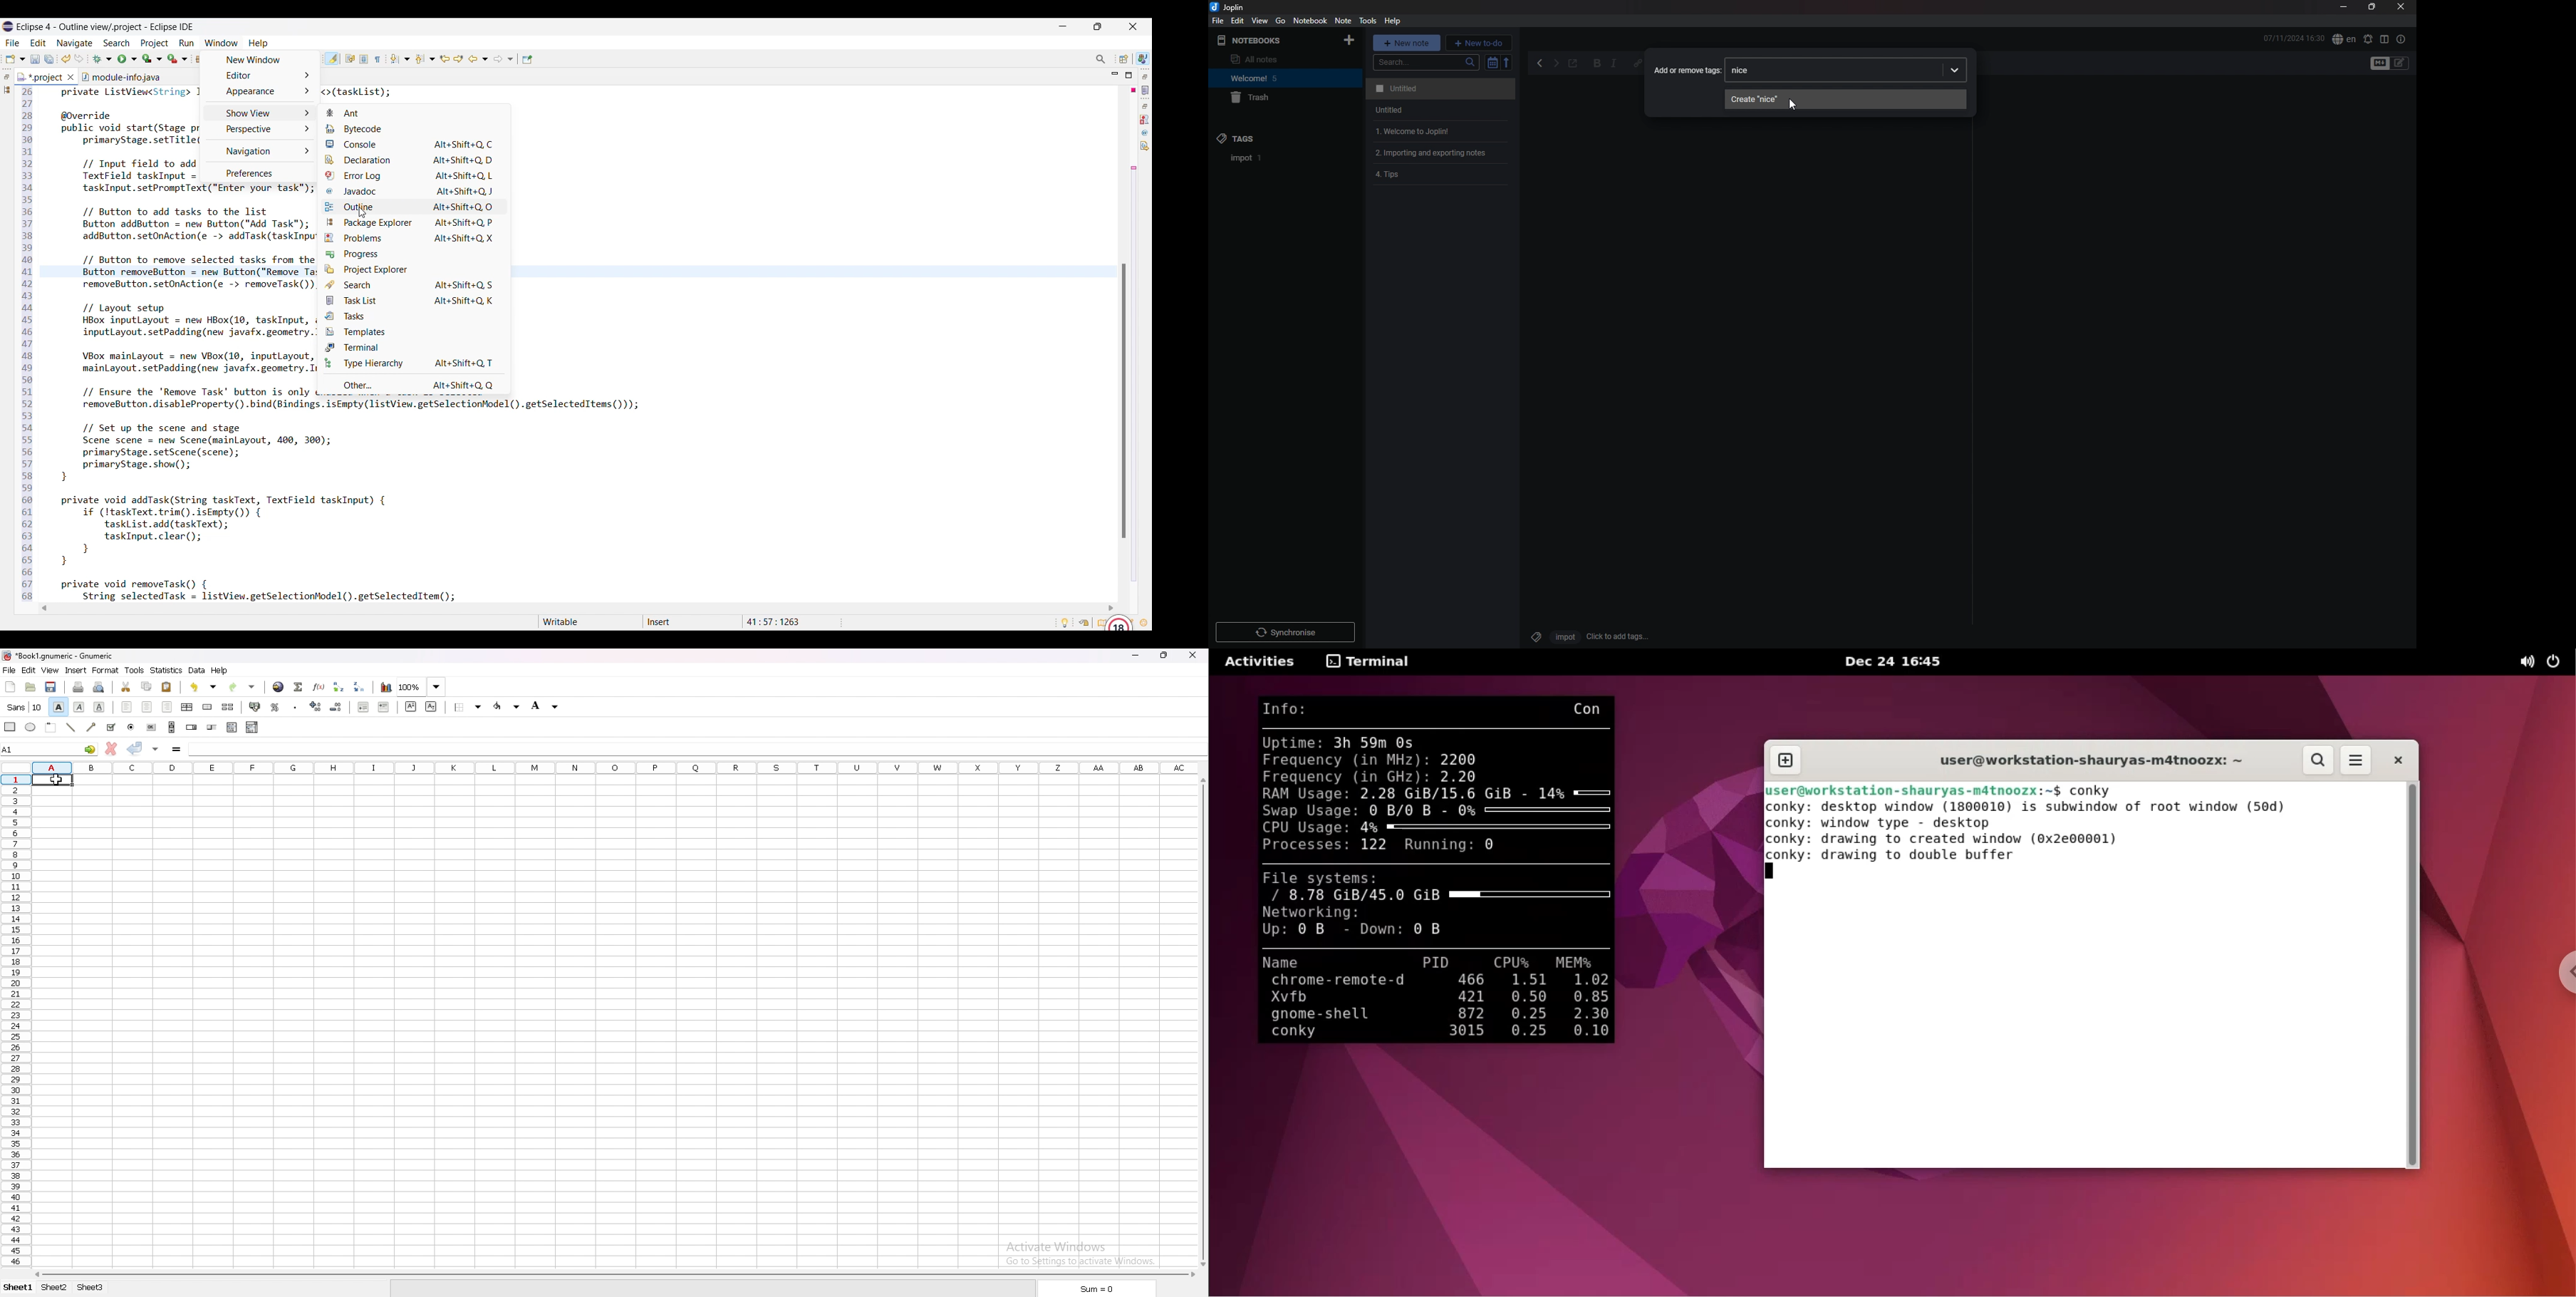  I want to click on Restore, so click(7, 77).